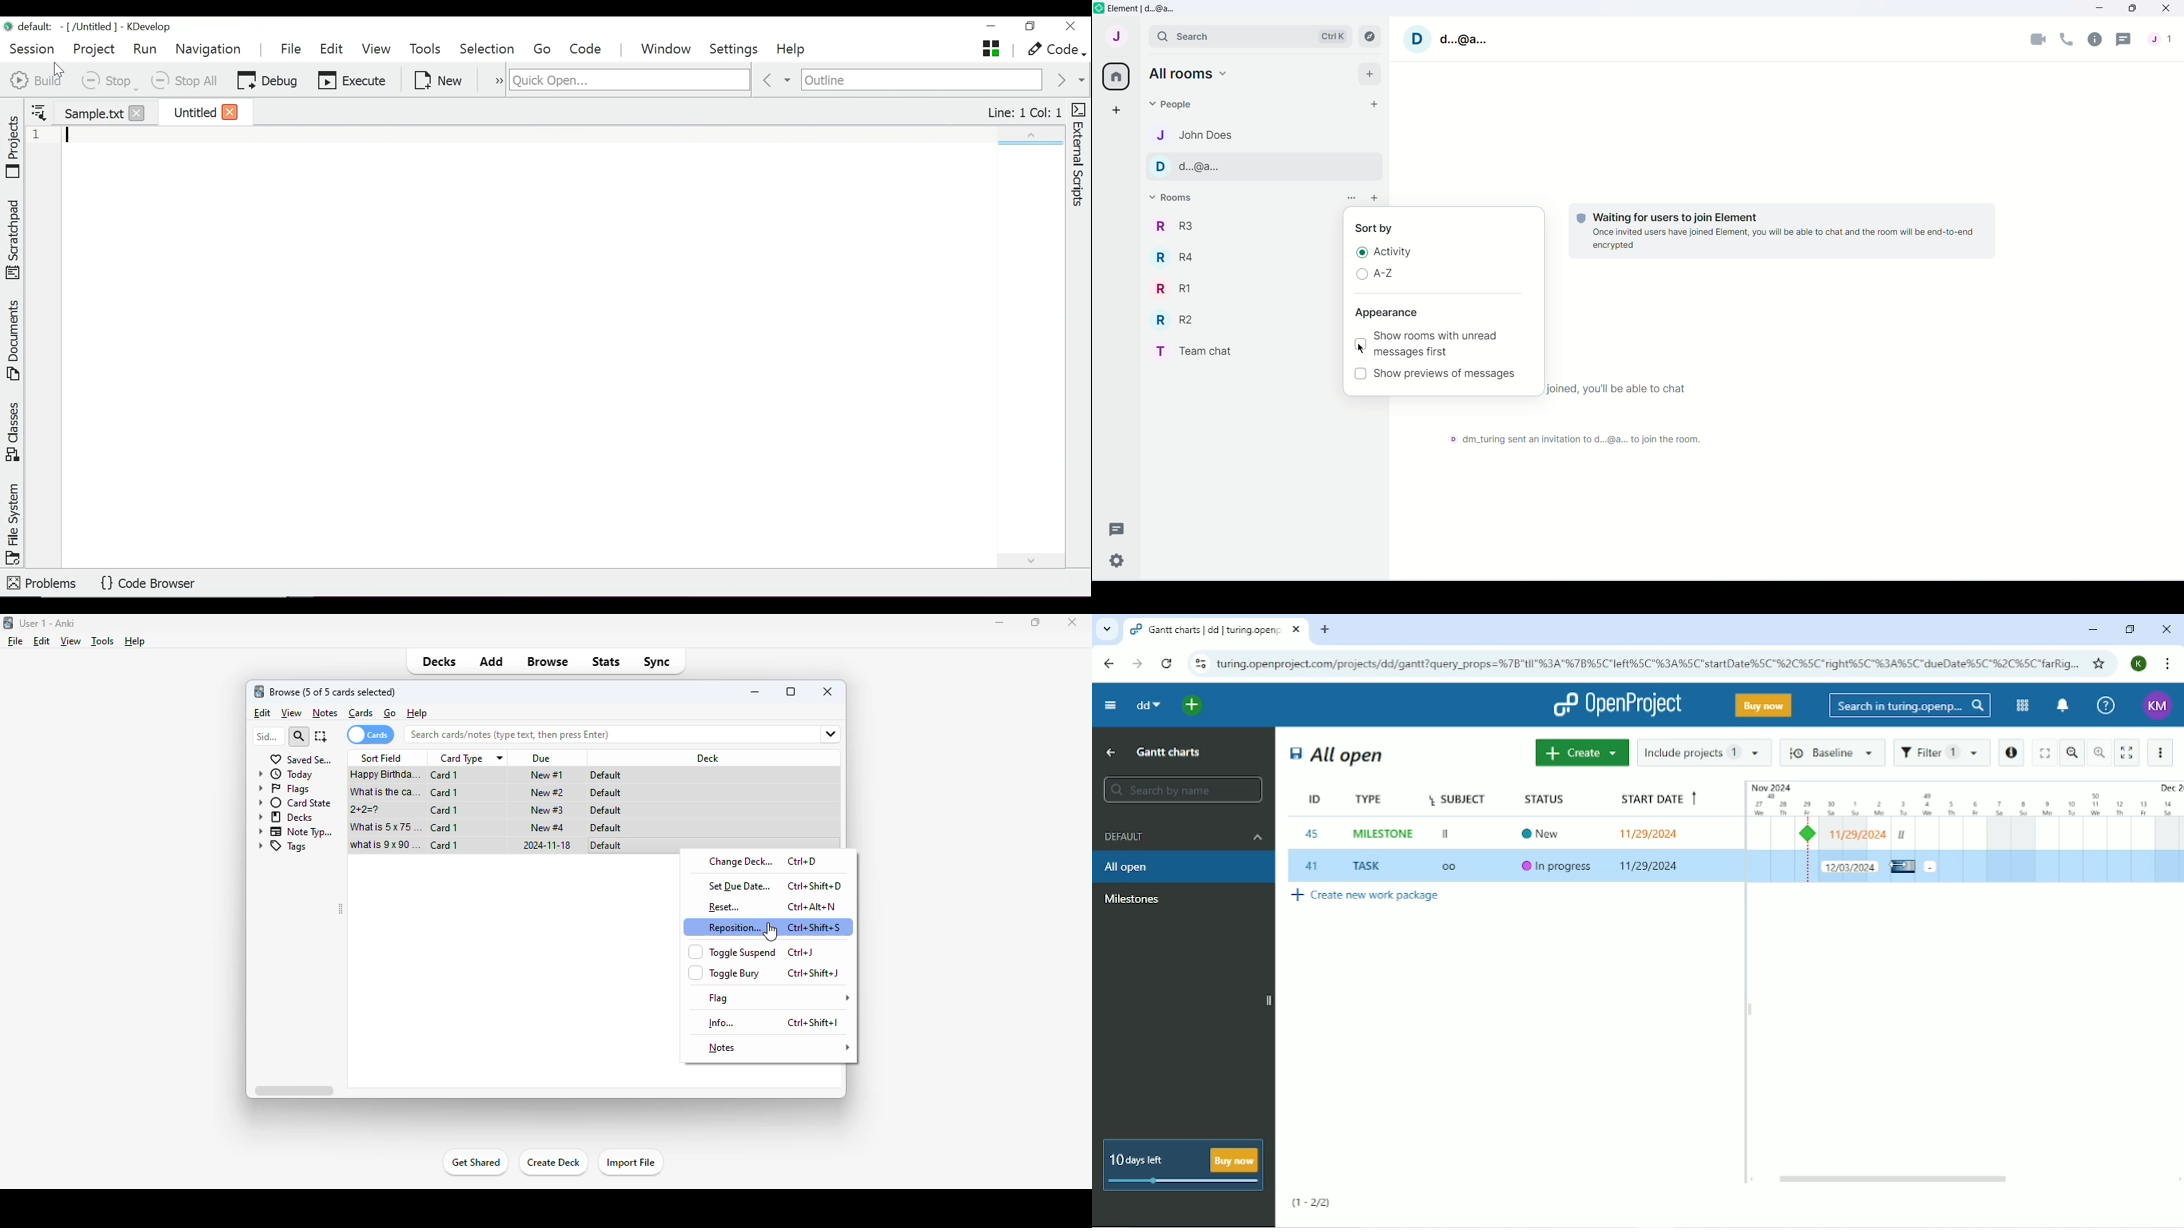  What do you see at coordinates (258, 692) in the screenshot?
I see `logo` at bounding box center [258, 692].